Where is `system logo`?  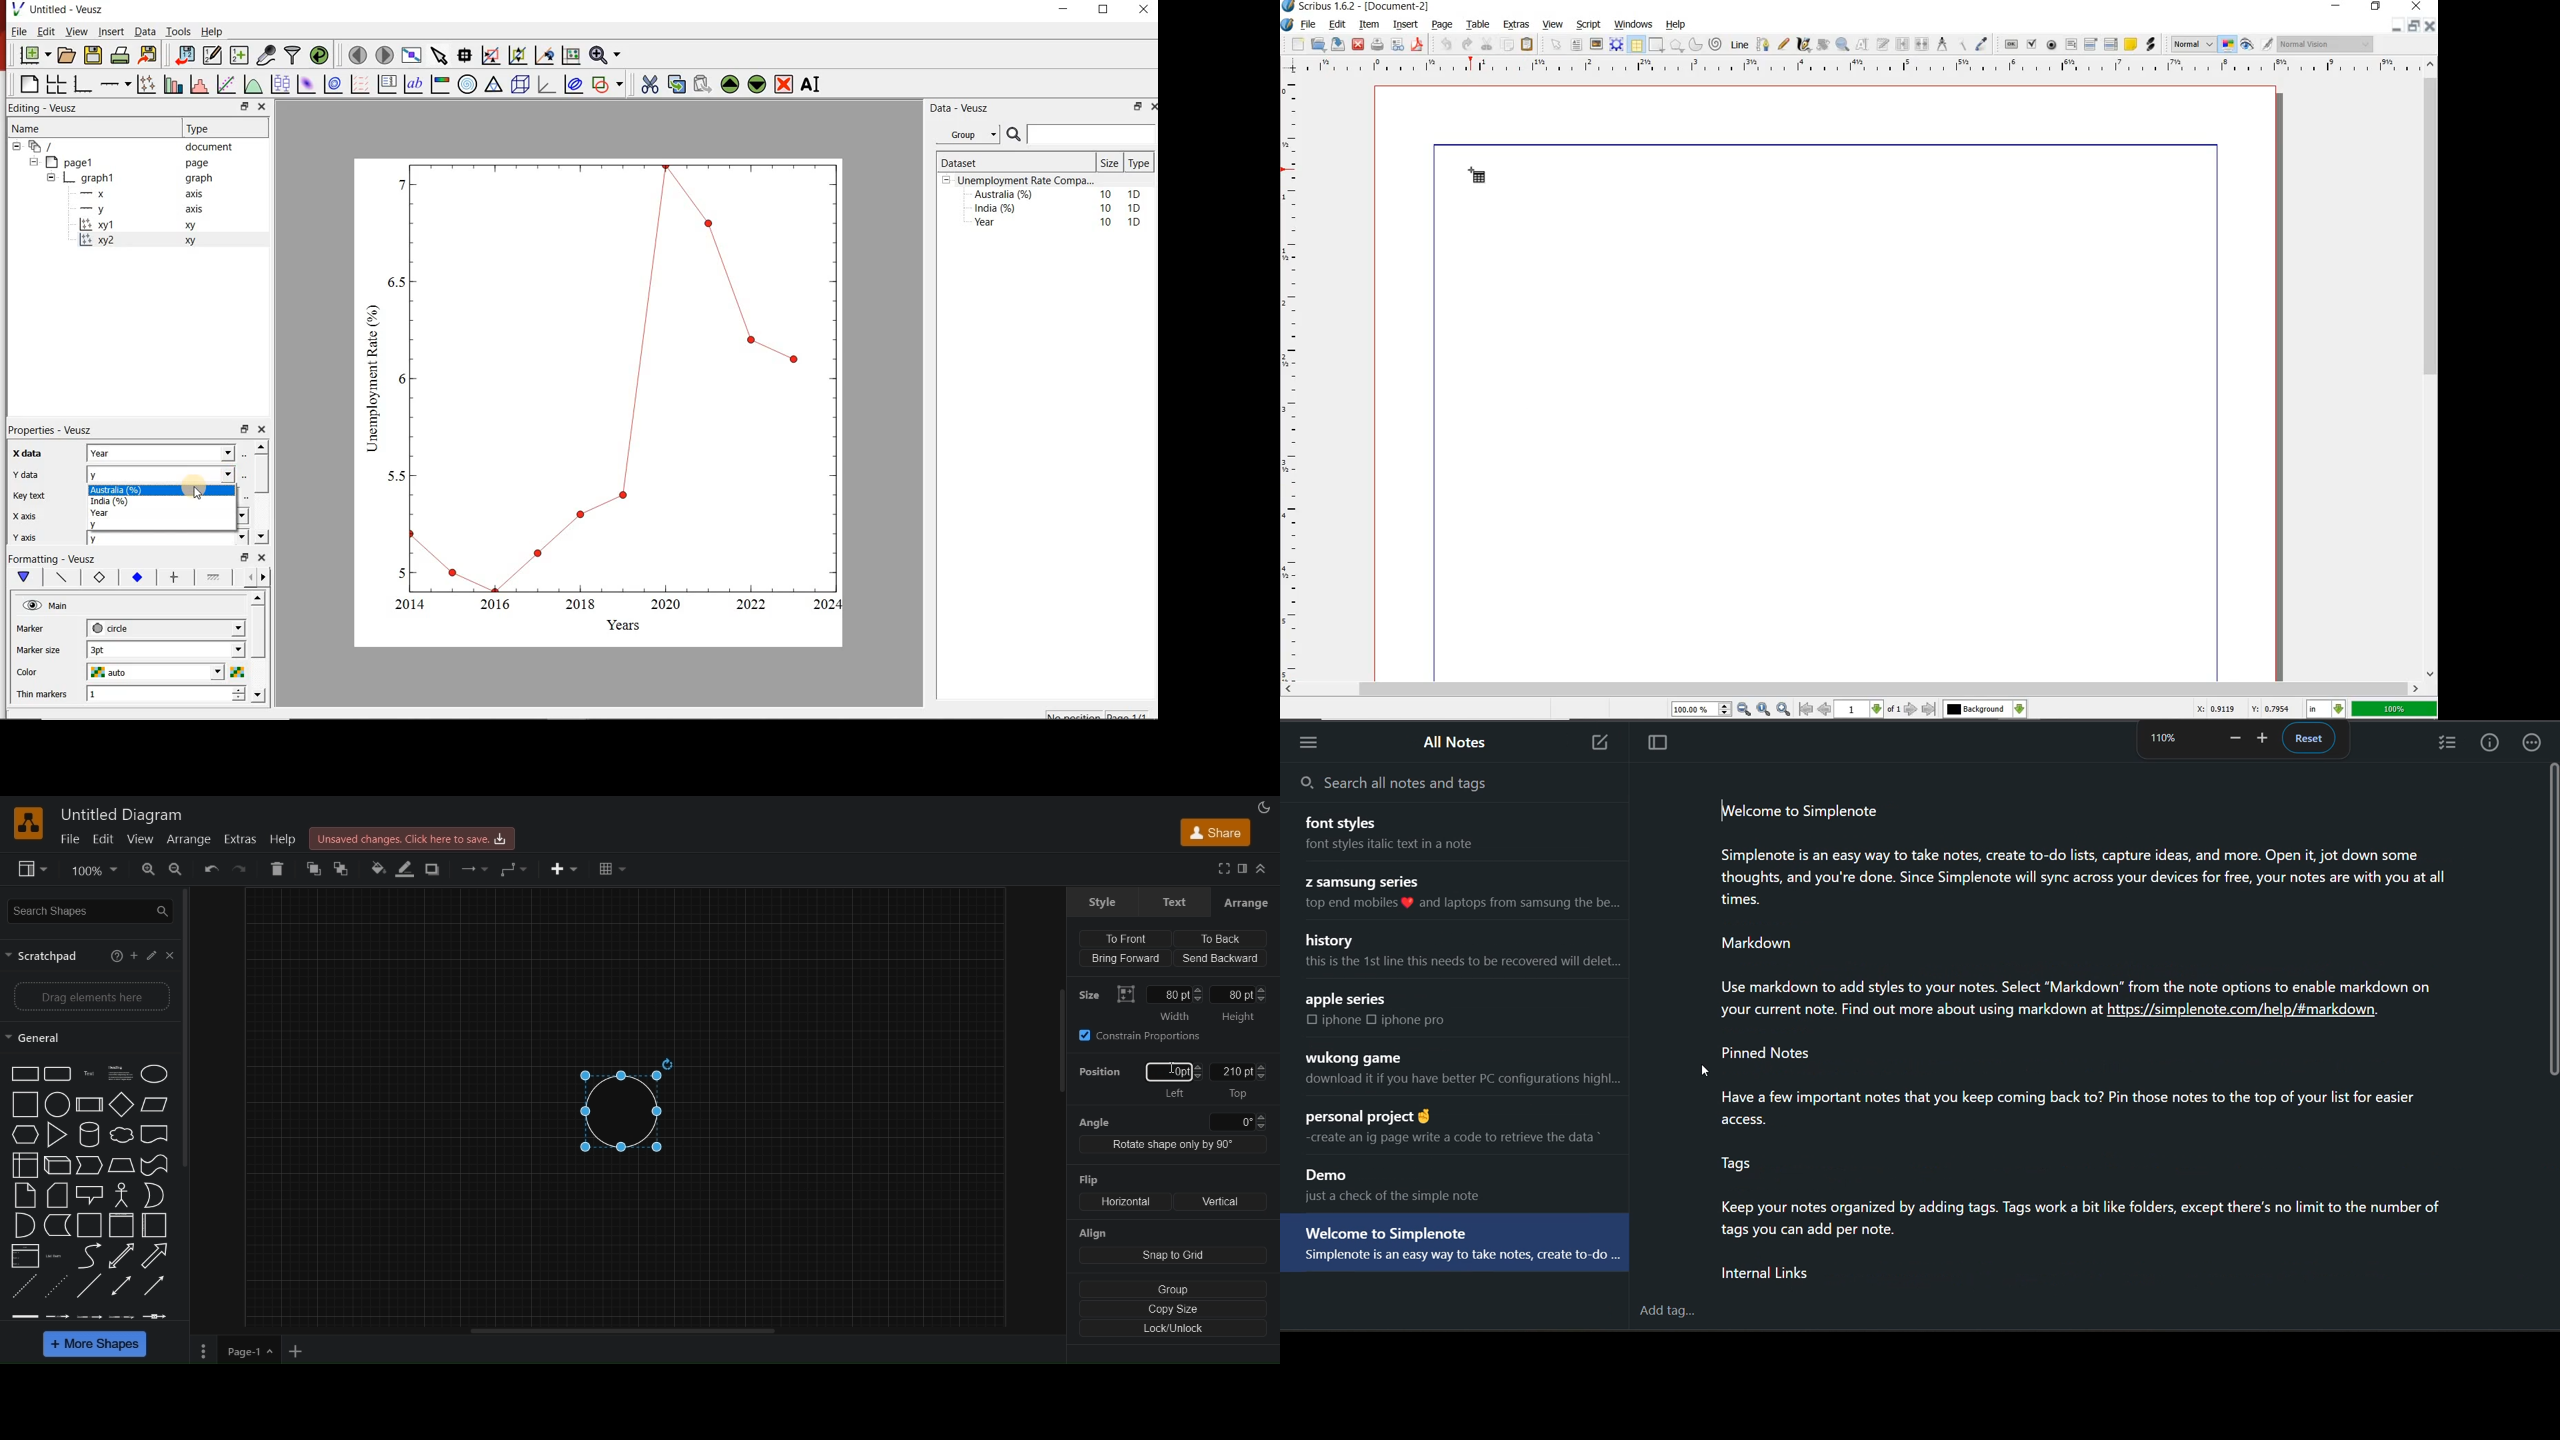
system logo is located at coordinates (1289, 23).